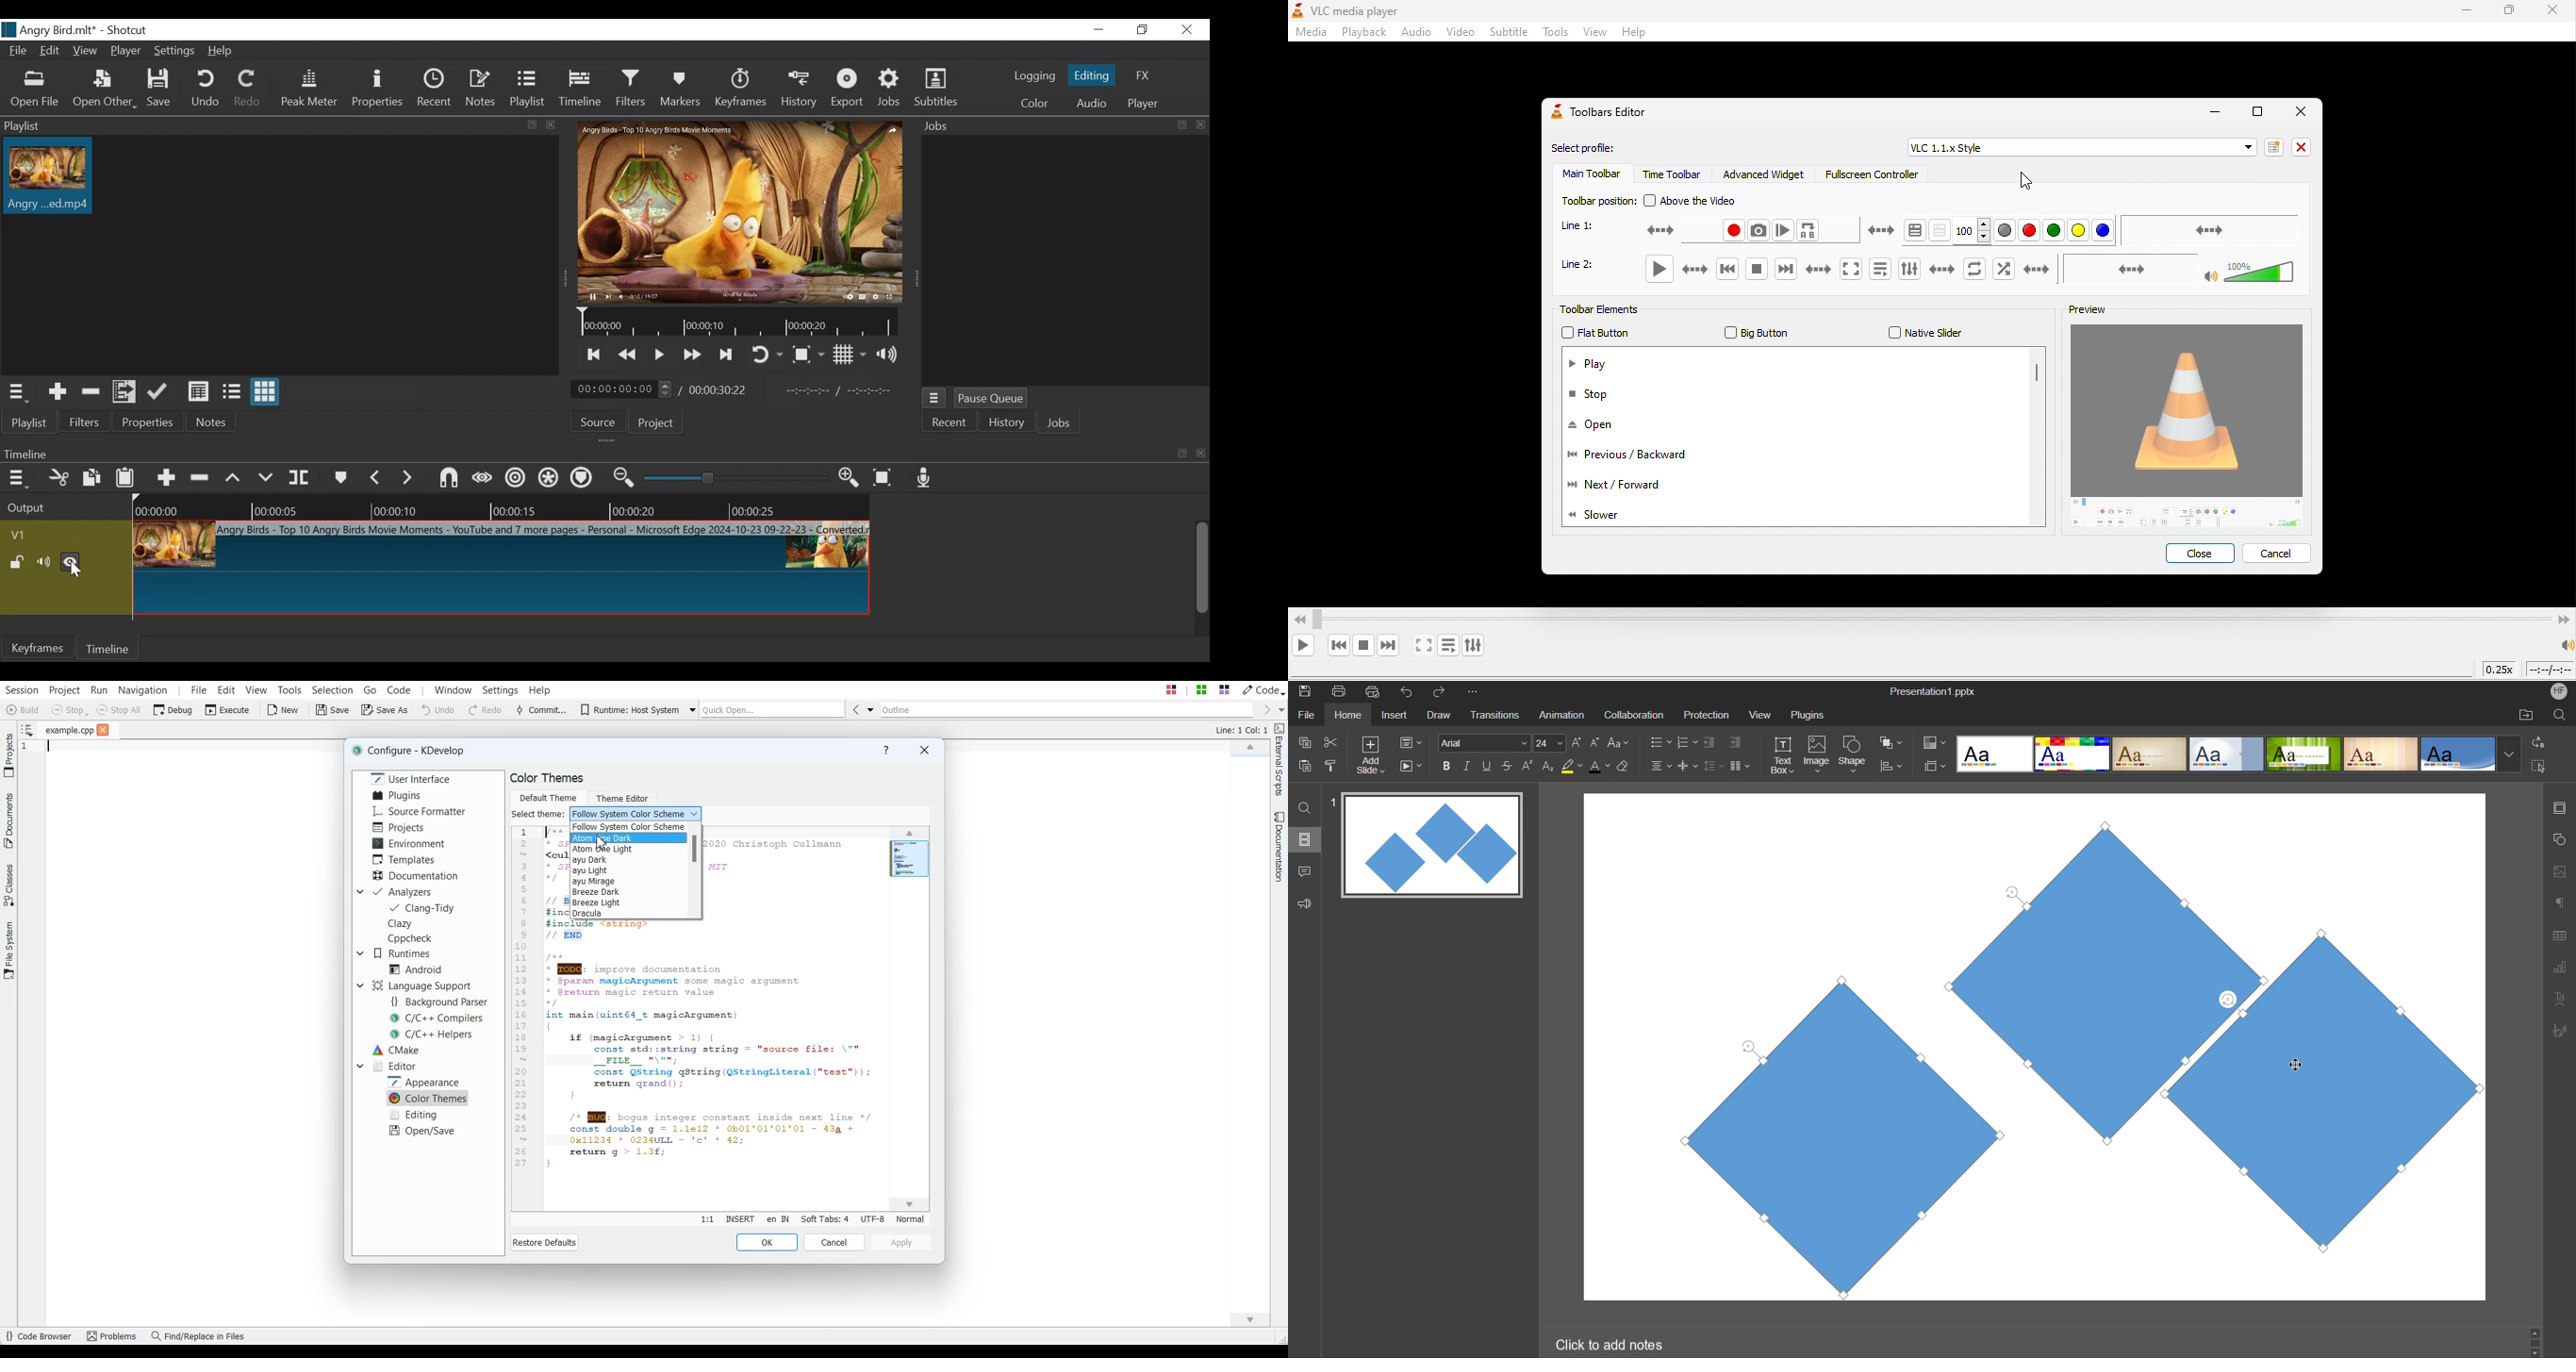 Image resolution: width=2576 pixels, height=1372 pixels. I want to click on synchronization settings, so click(2211, 229).